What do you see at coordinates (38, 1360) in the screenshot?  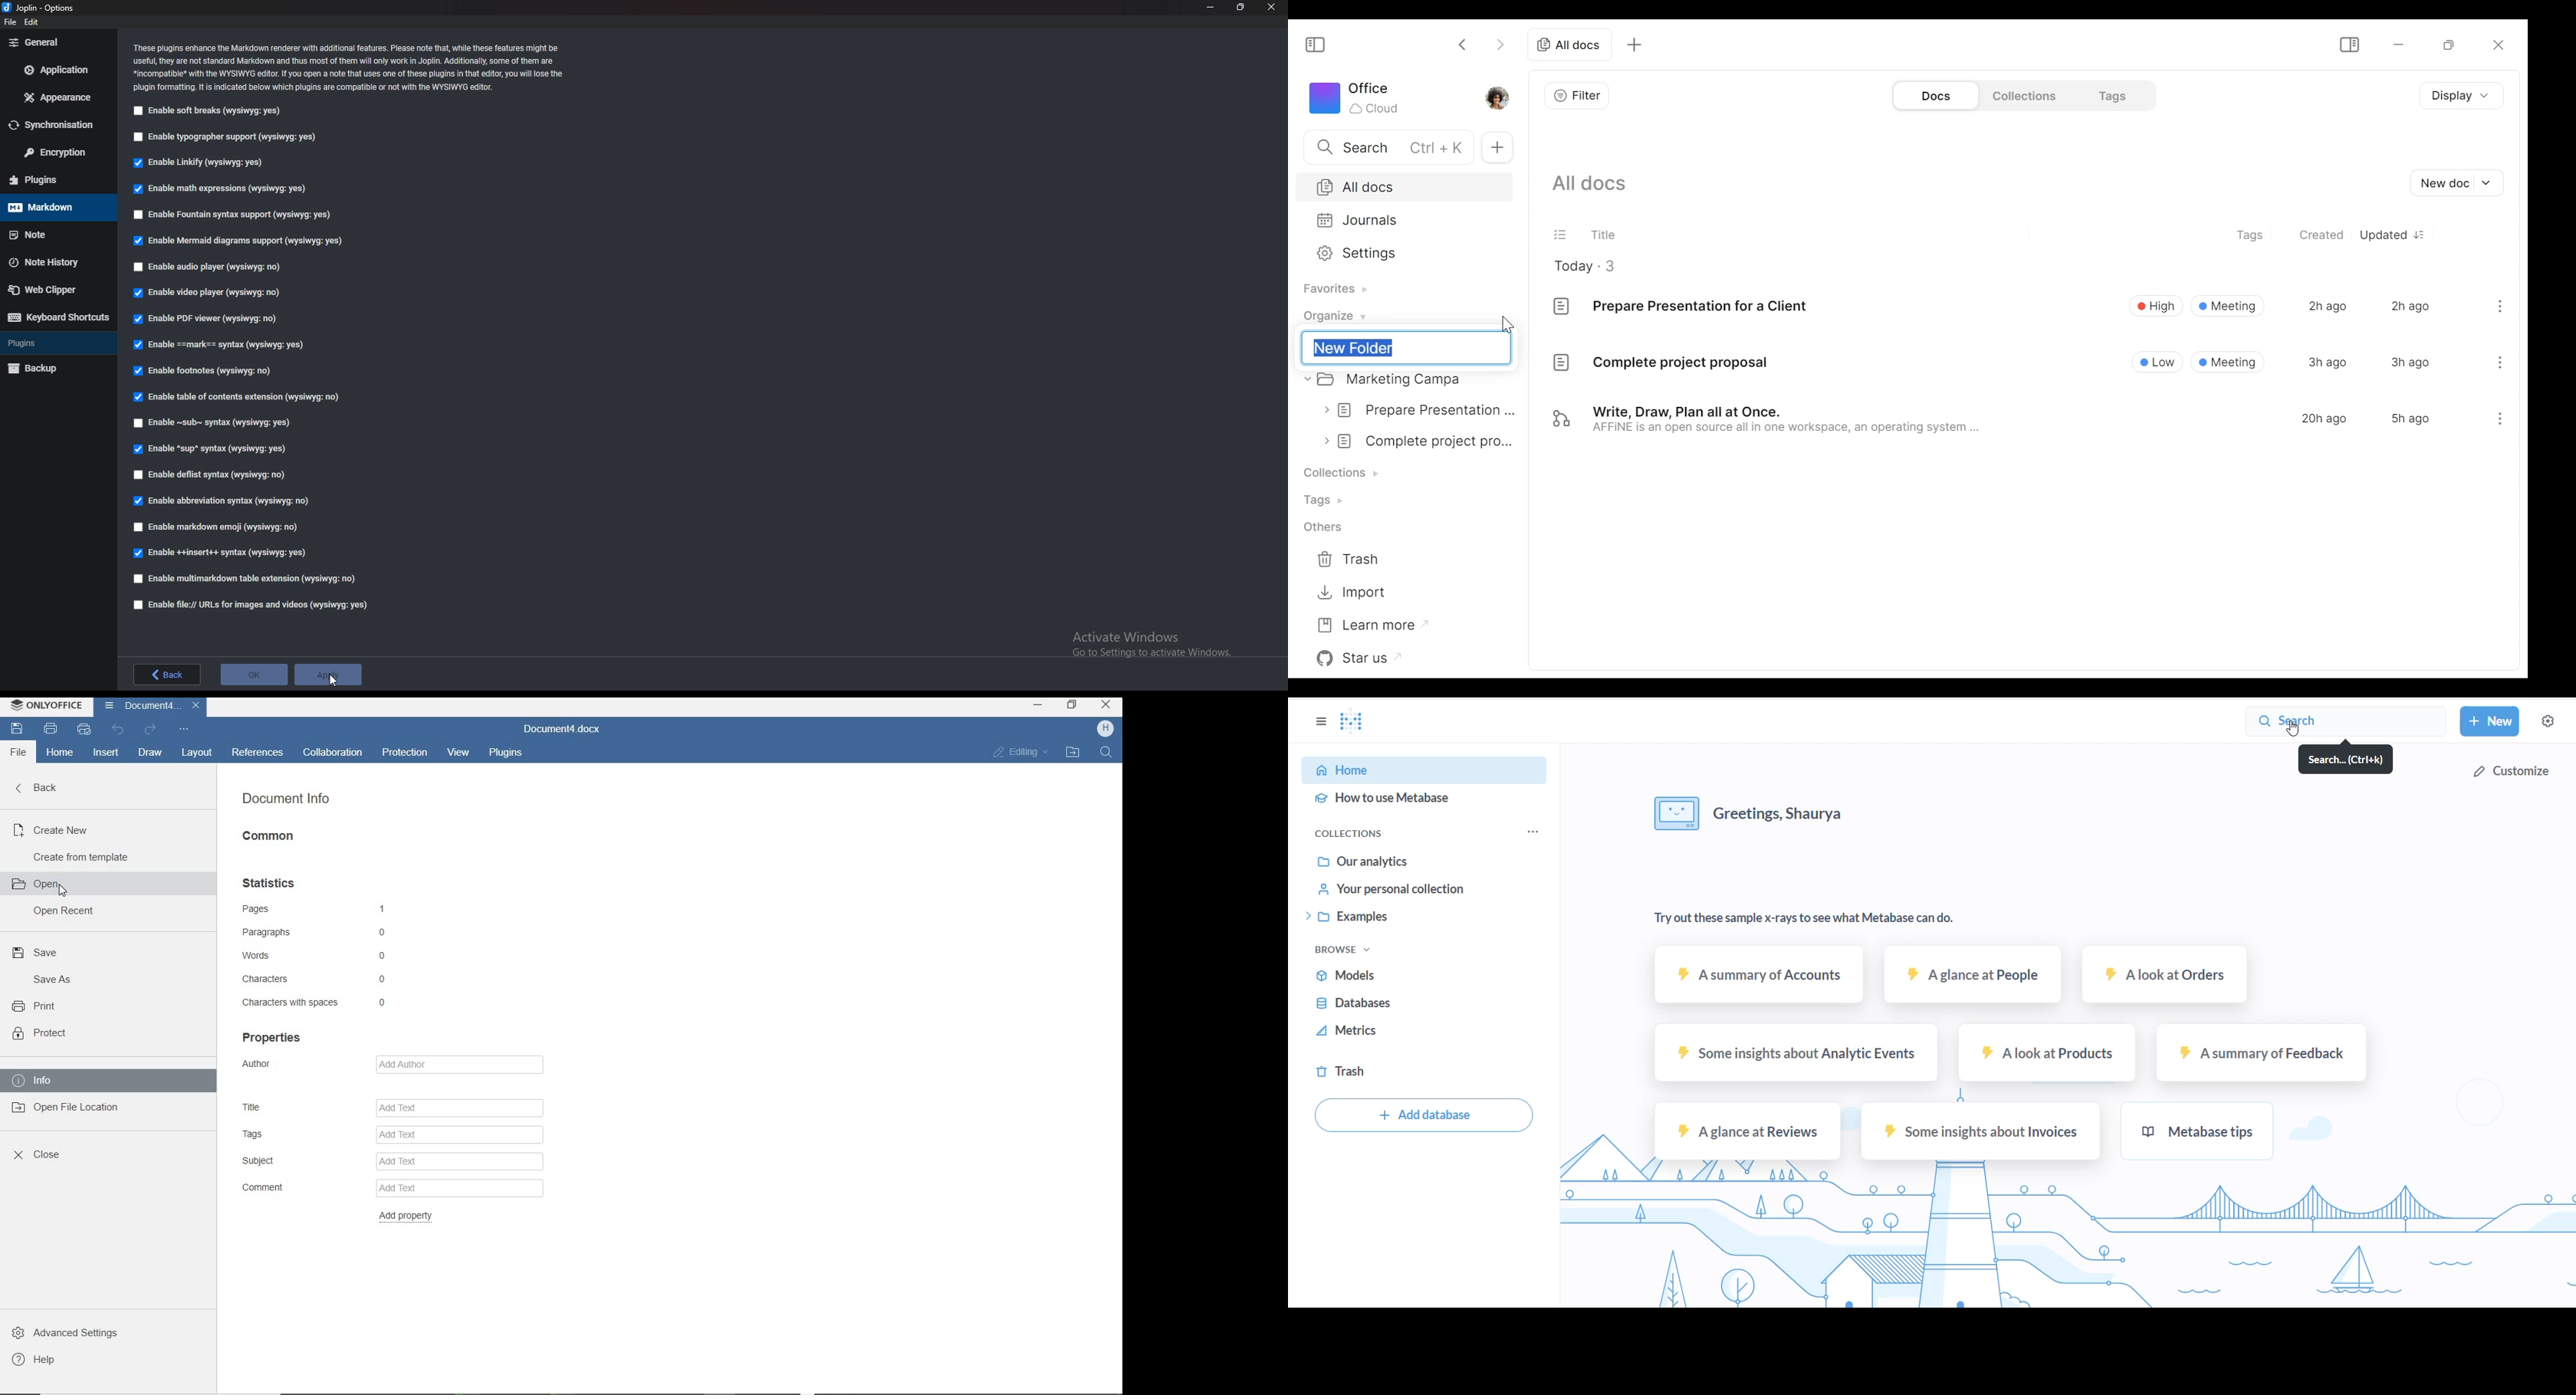 I see `Help` at bounding box center [38, 1360].